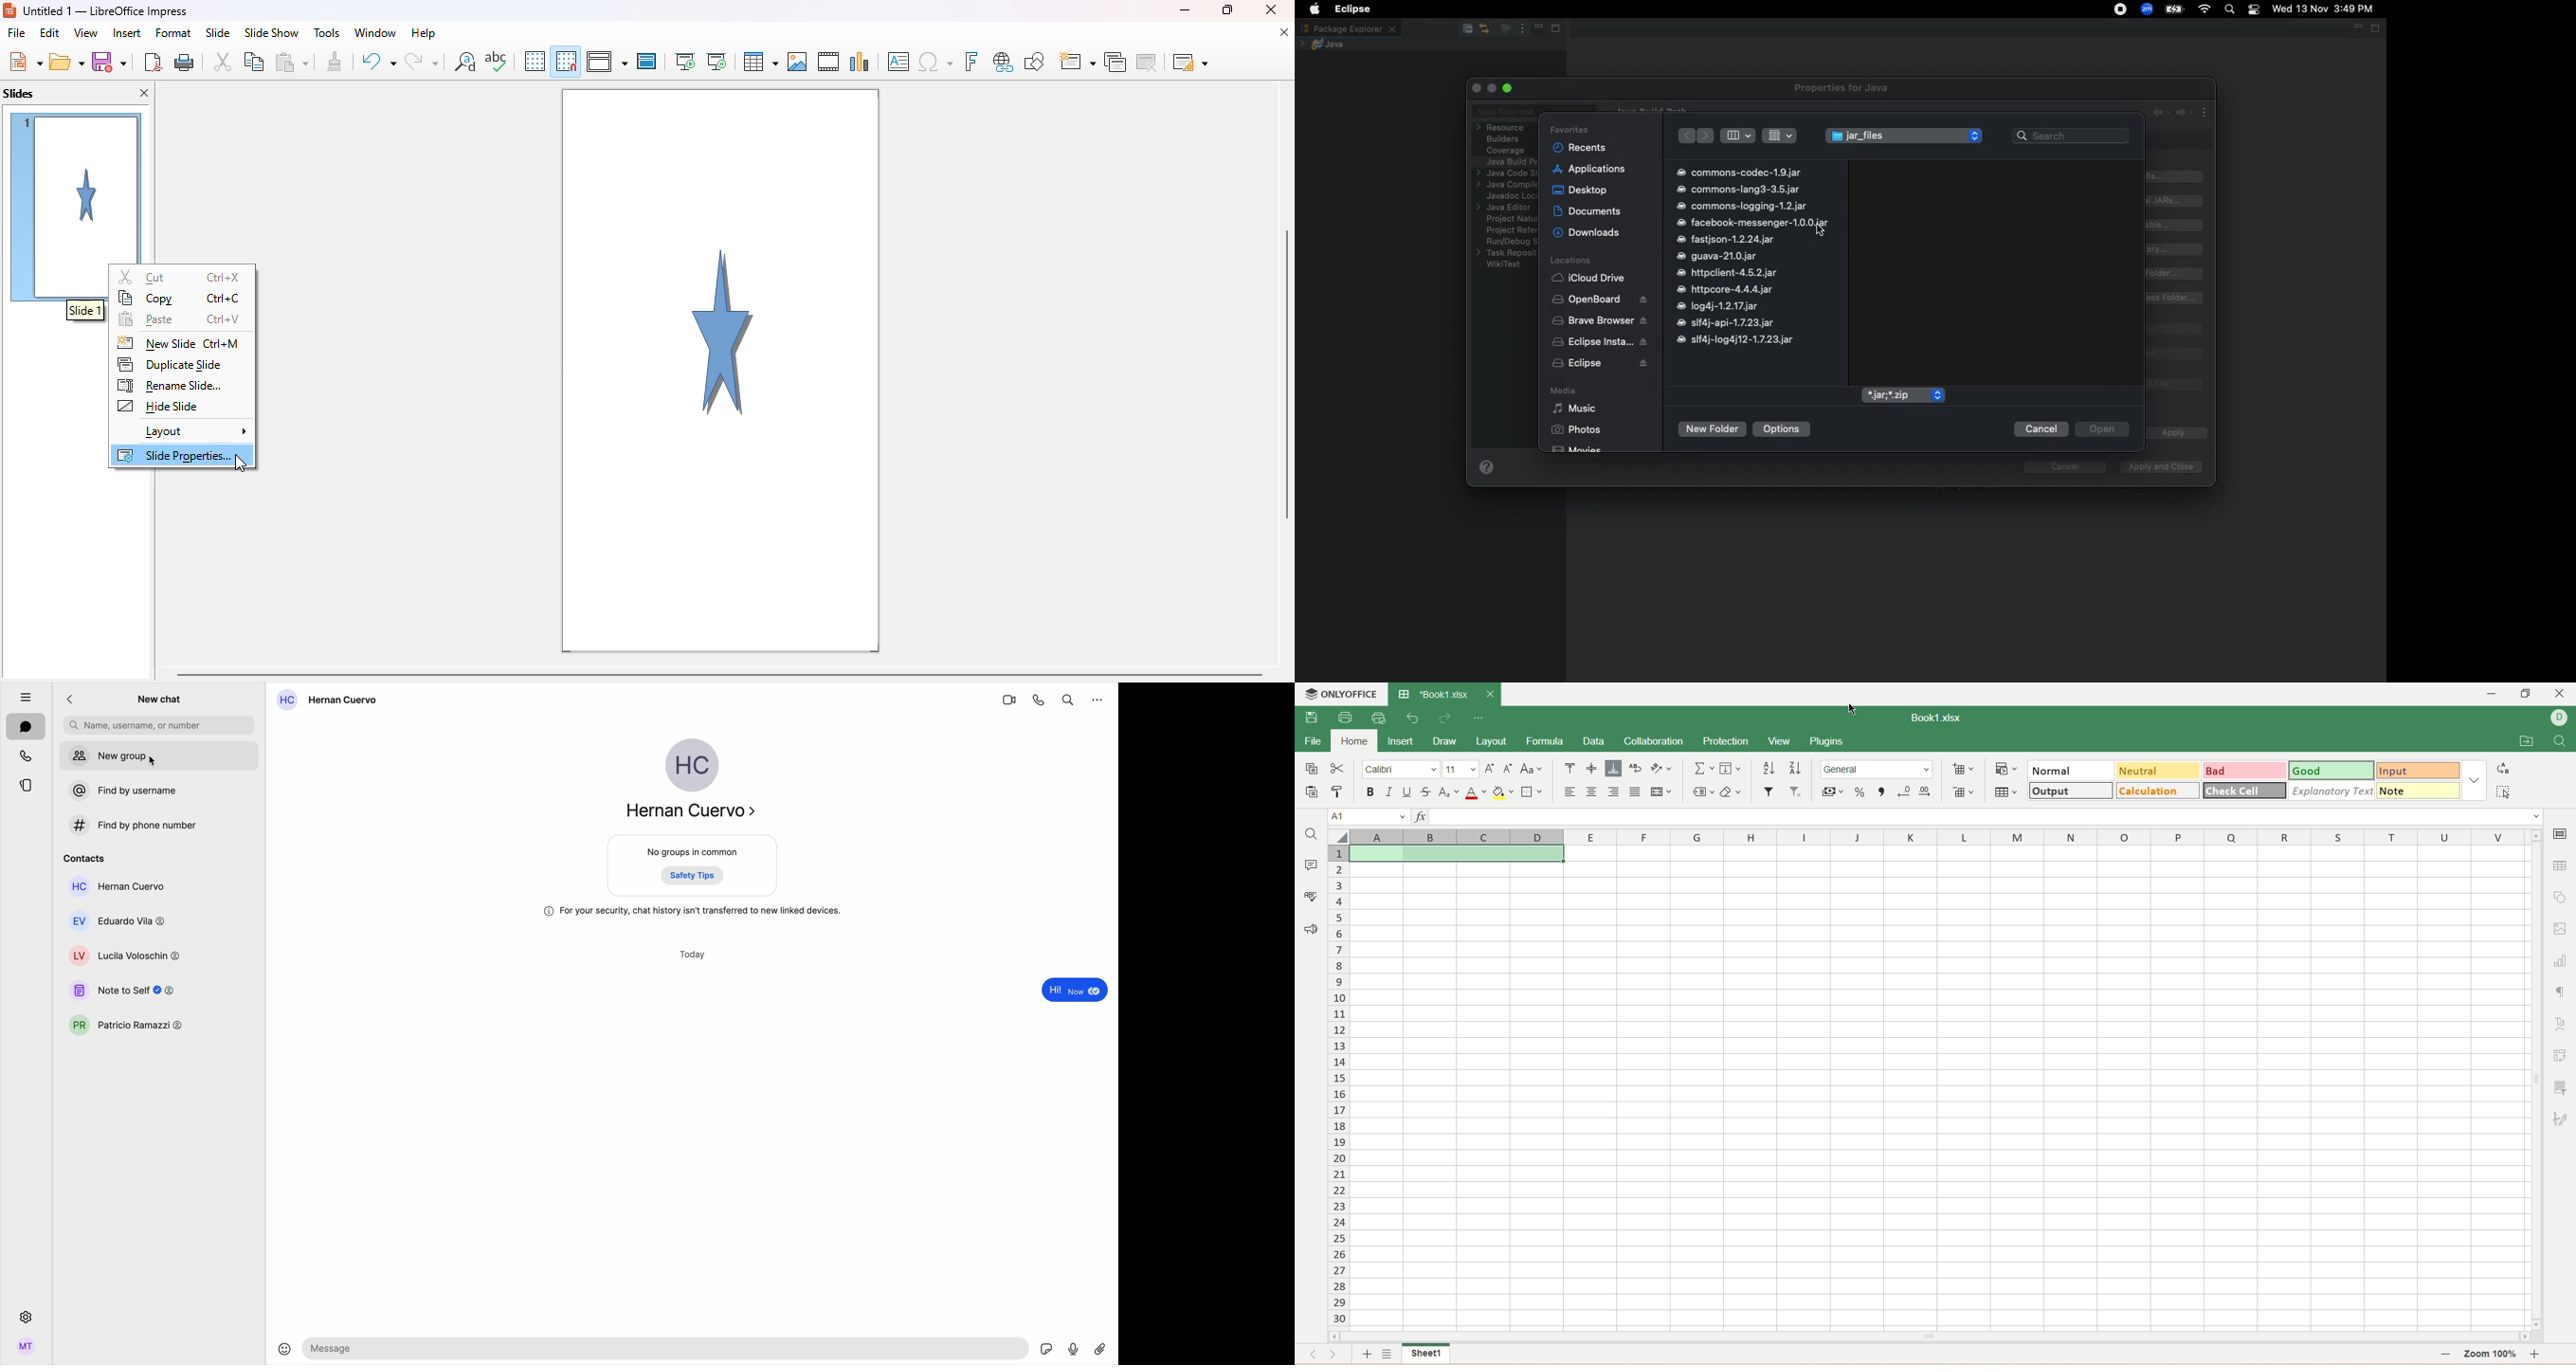 The height and width of the screenshot is (1372, 2576). Describe the element at coordinates (1310, 1356) in the screenshot. I see `previous` at that location.